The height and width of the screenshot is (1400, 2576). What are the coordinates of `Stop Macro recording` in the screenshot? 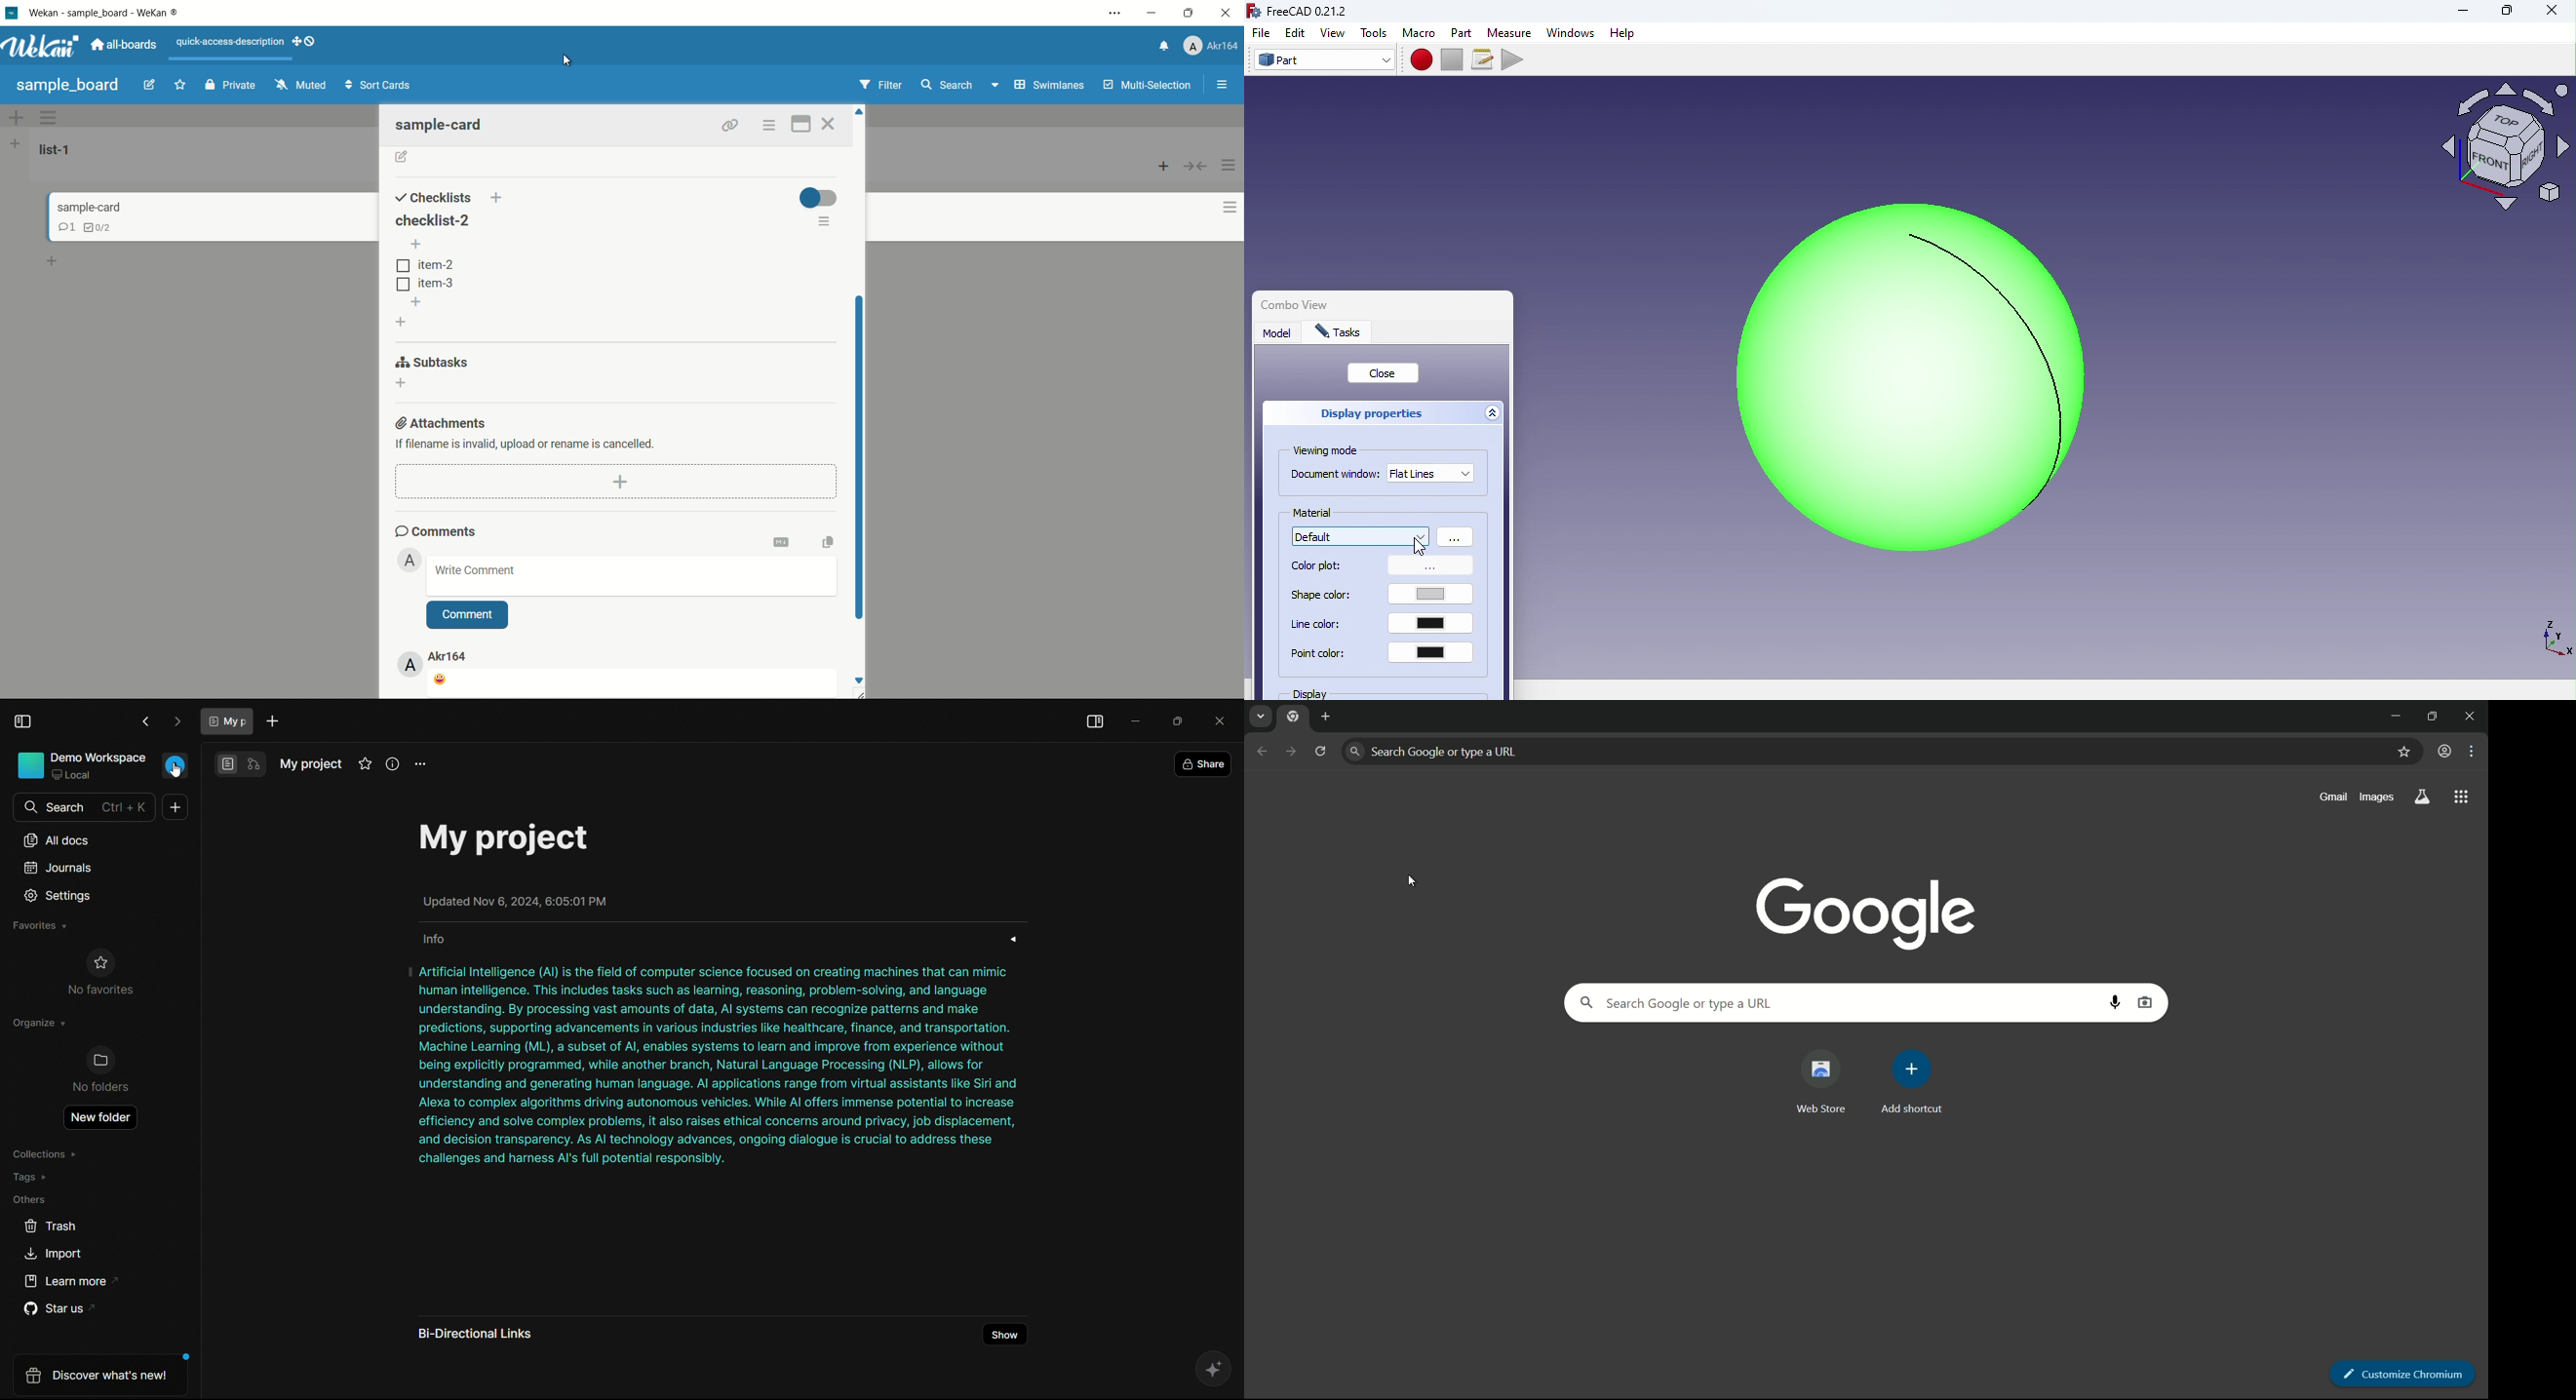 It's located at (1456, 58).